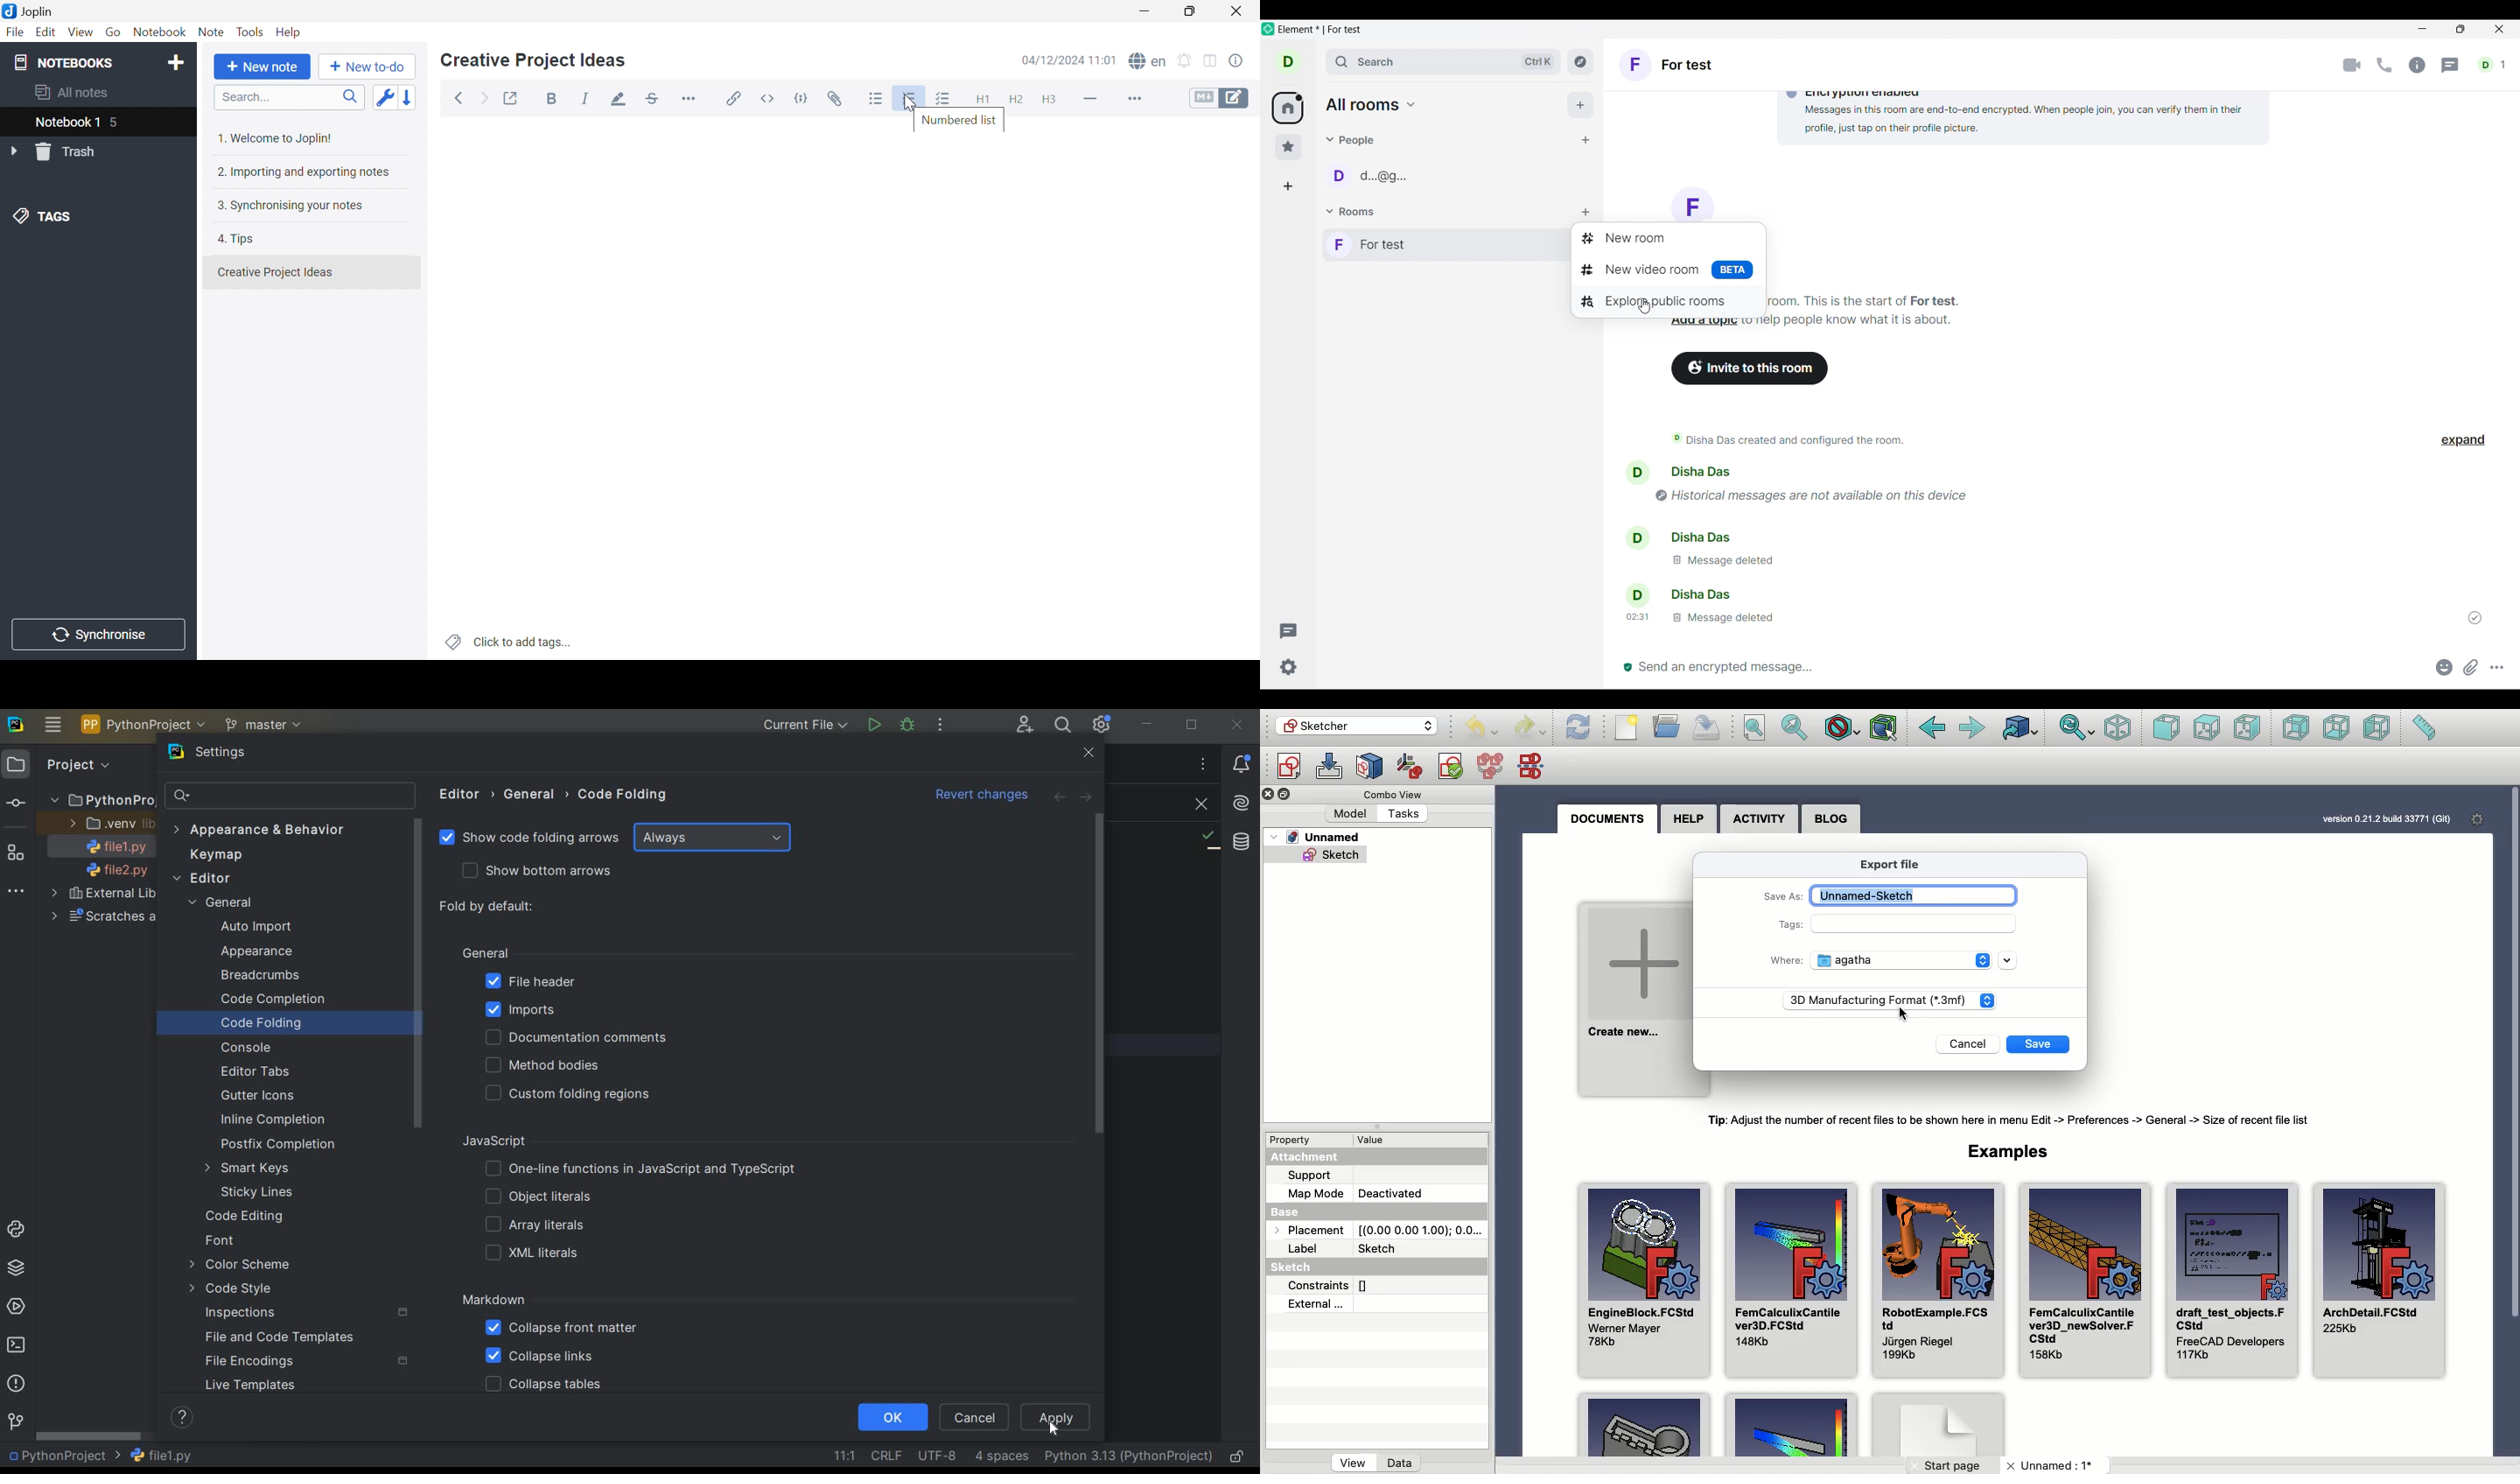  What do you see at coordinates (1209, 840) in the screenshot?
I see `NO PROBLEMS FOUND` at bounding box center [1209, 840].